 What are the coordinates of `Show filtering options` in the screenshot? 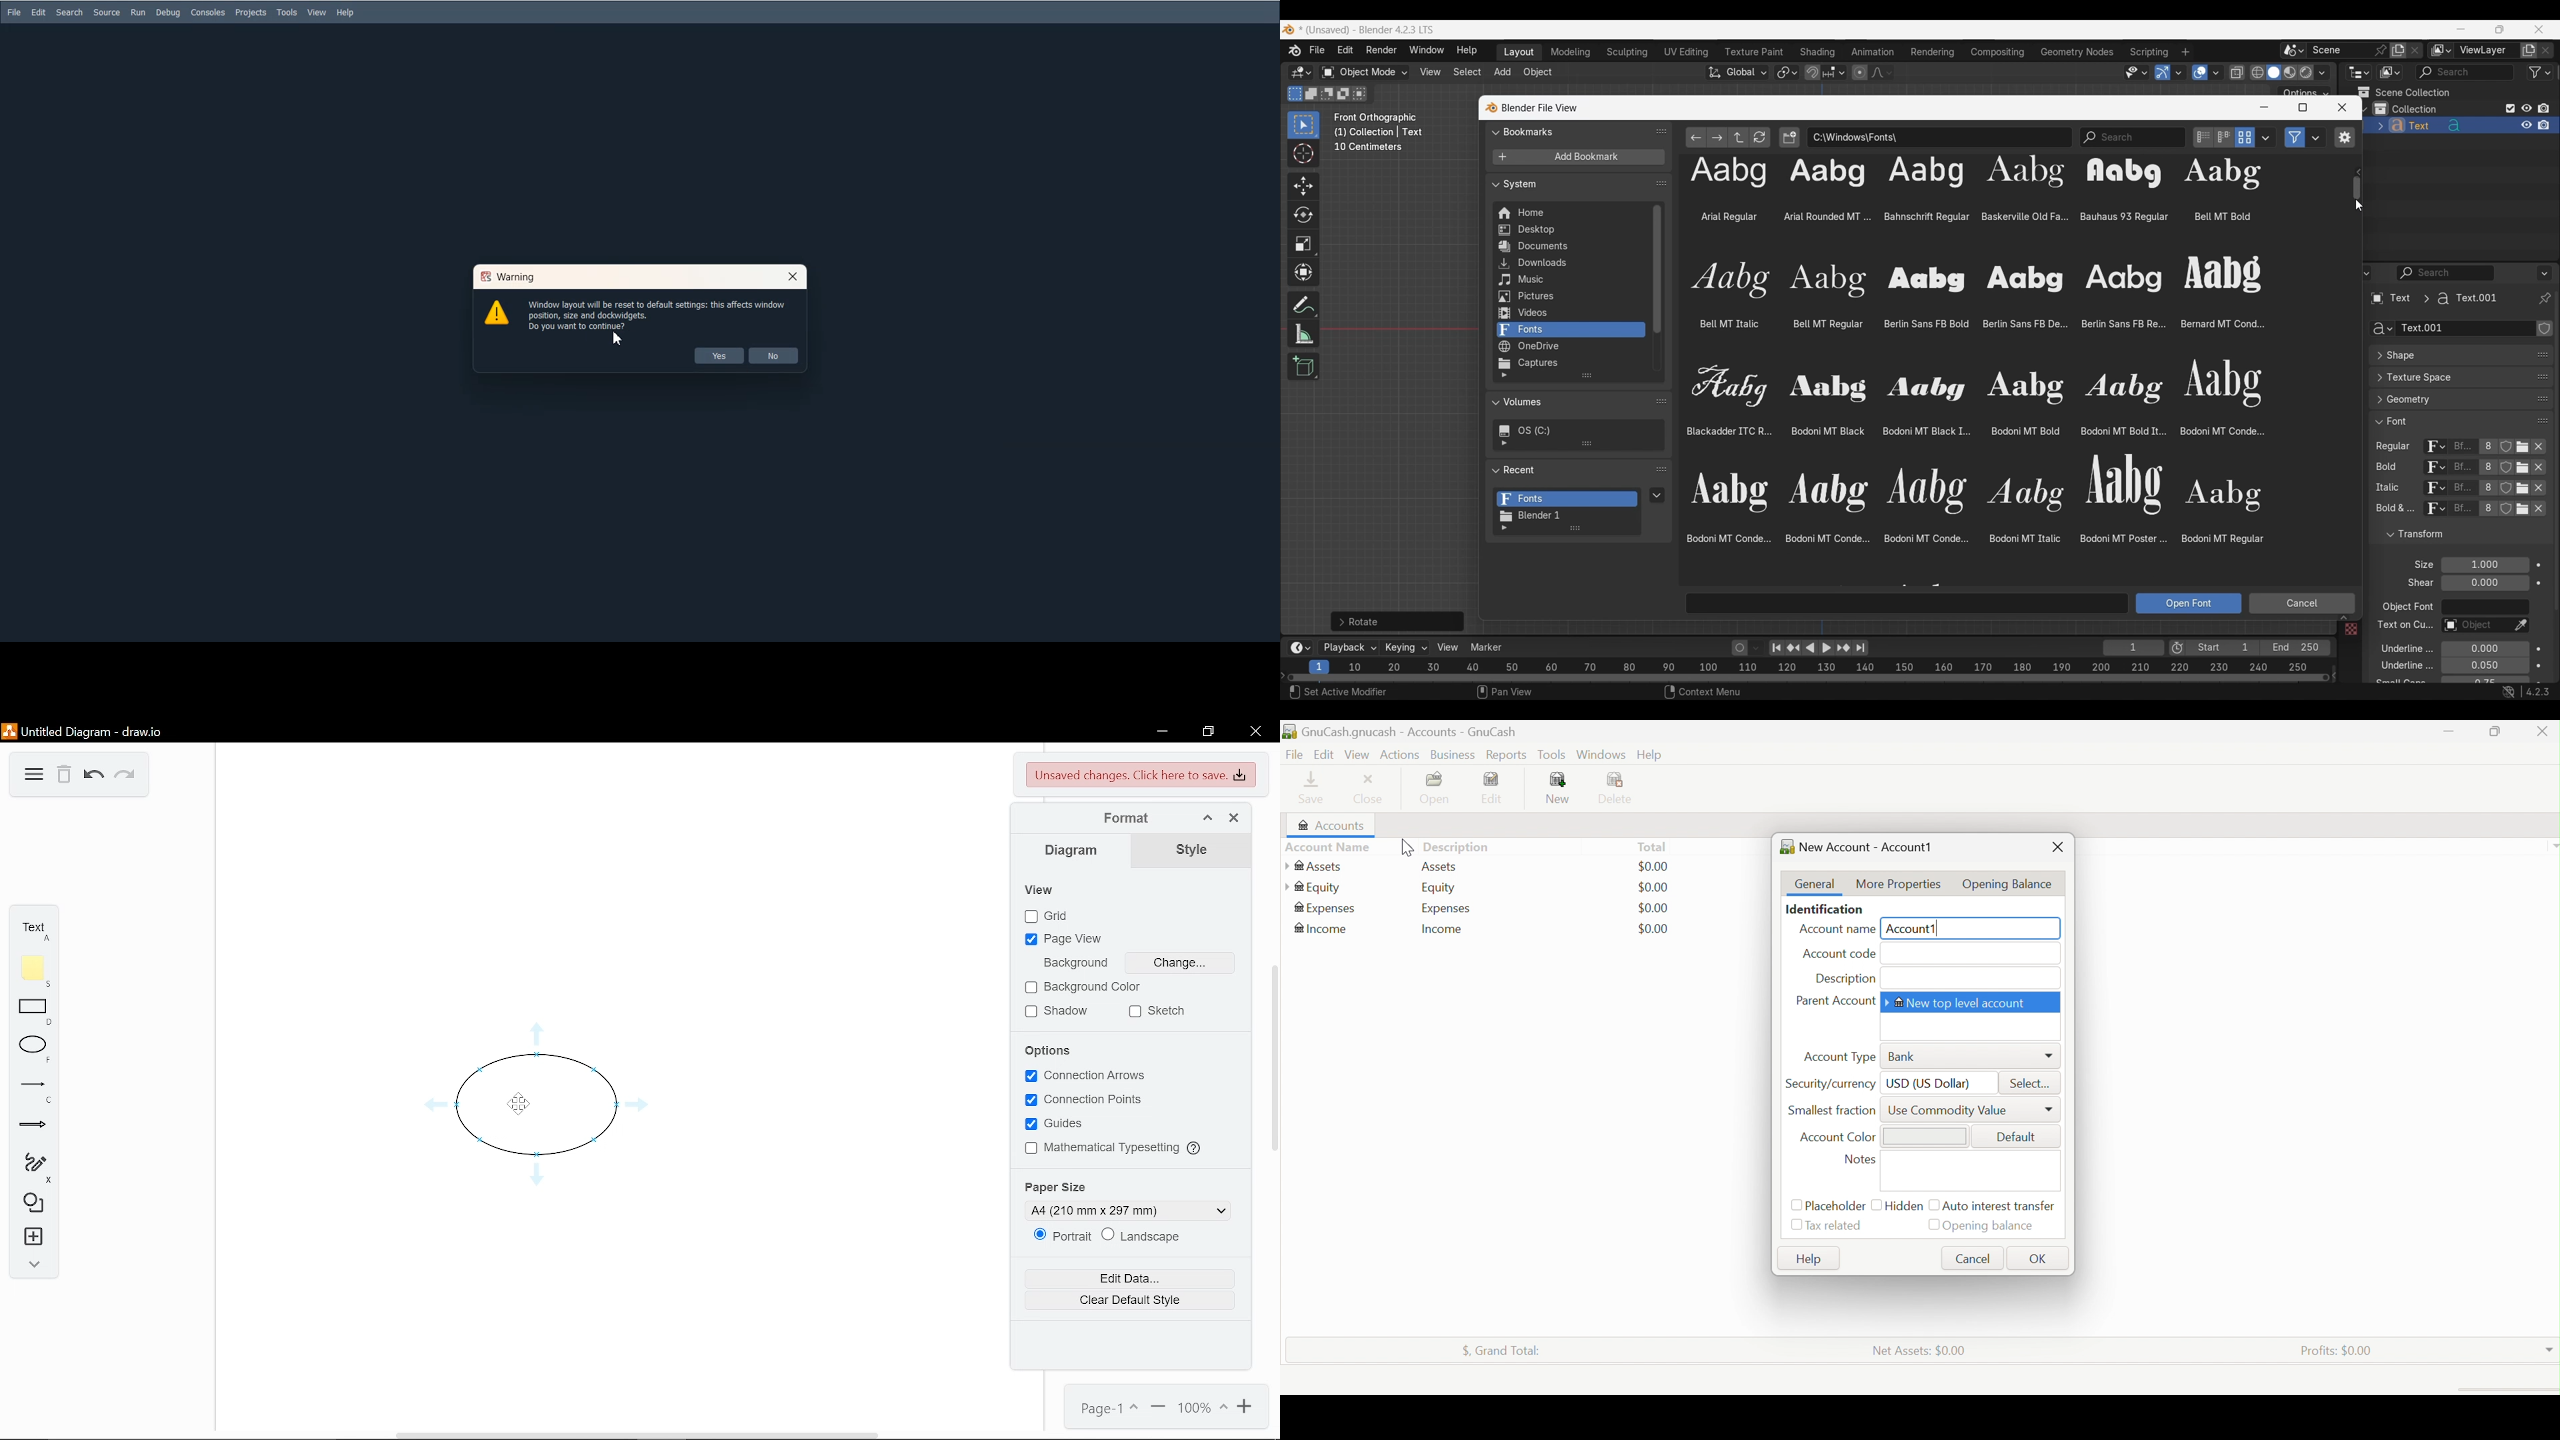 It's located at (1504, 528).